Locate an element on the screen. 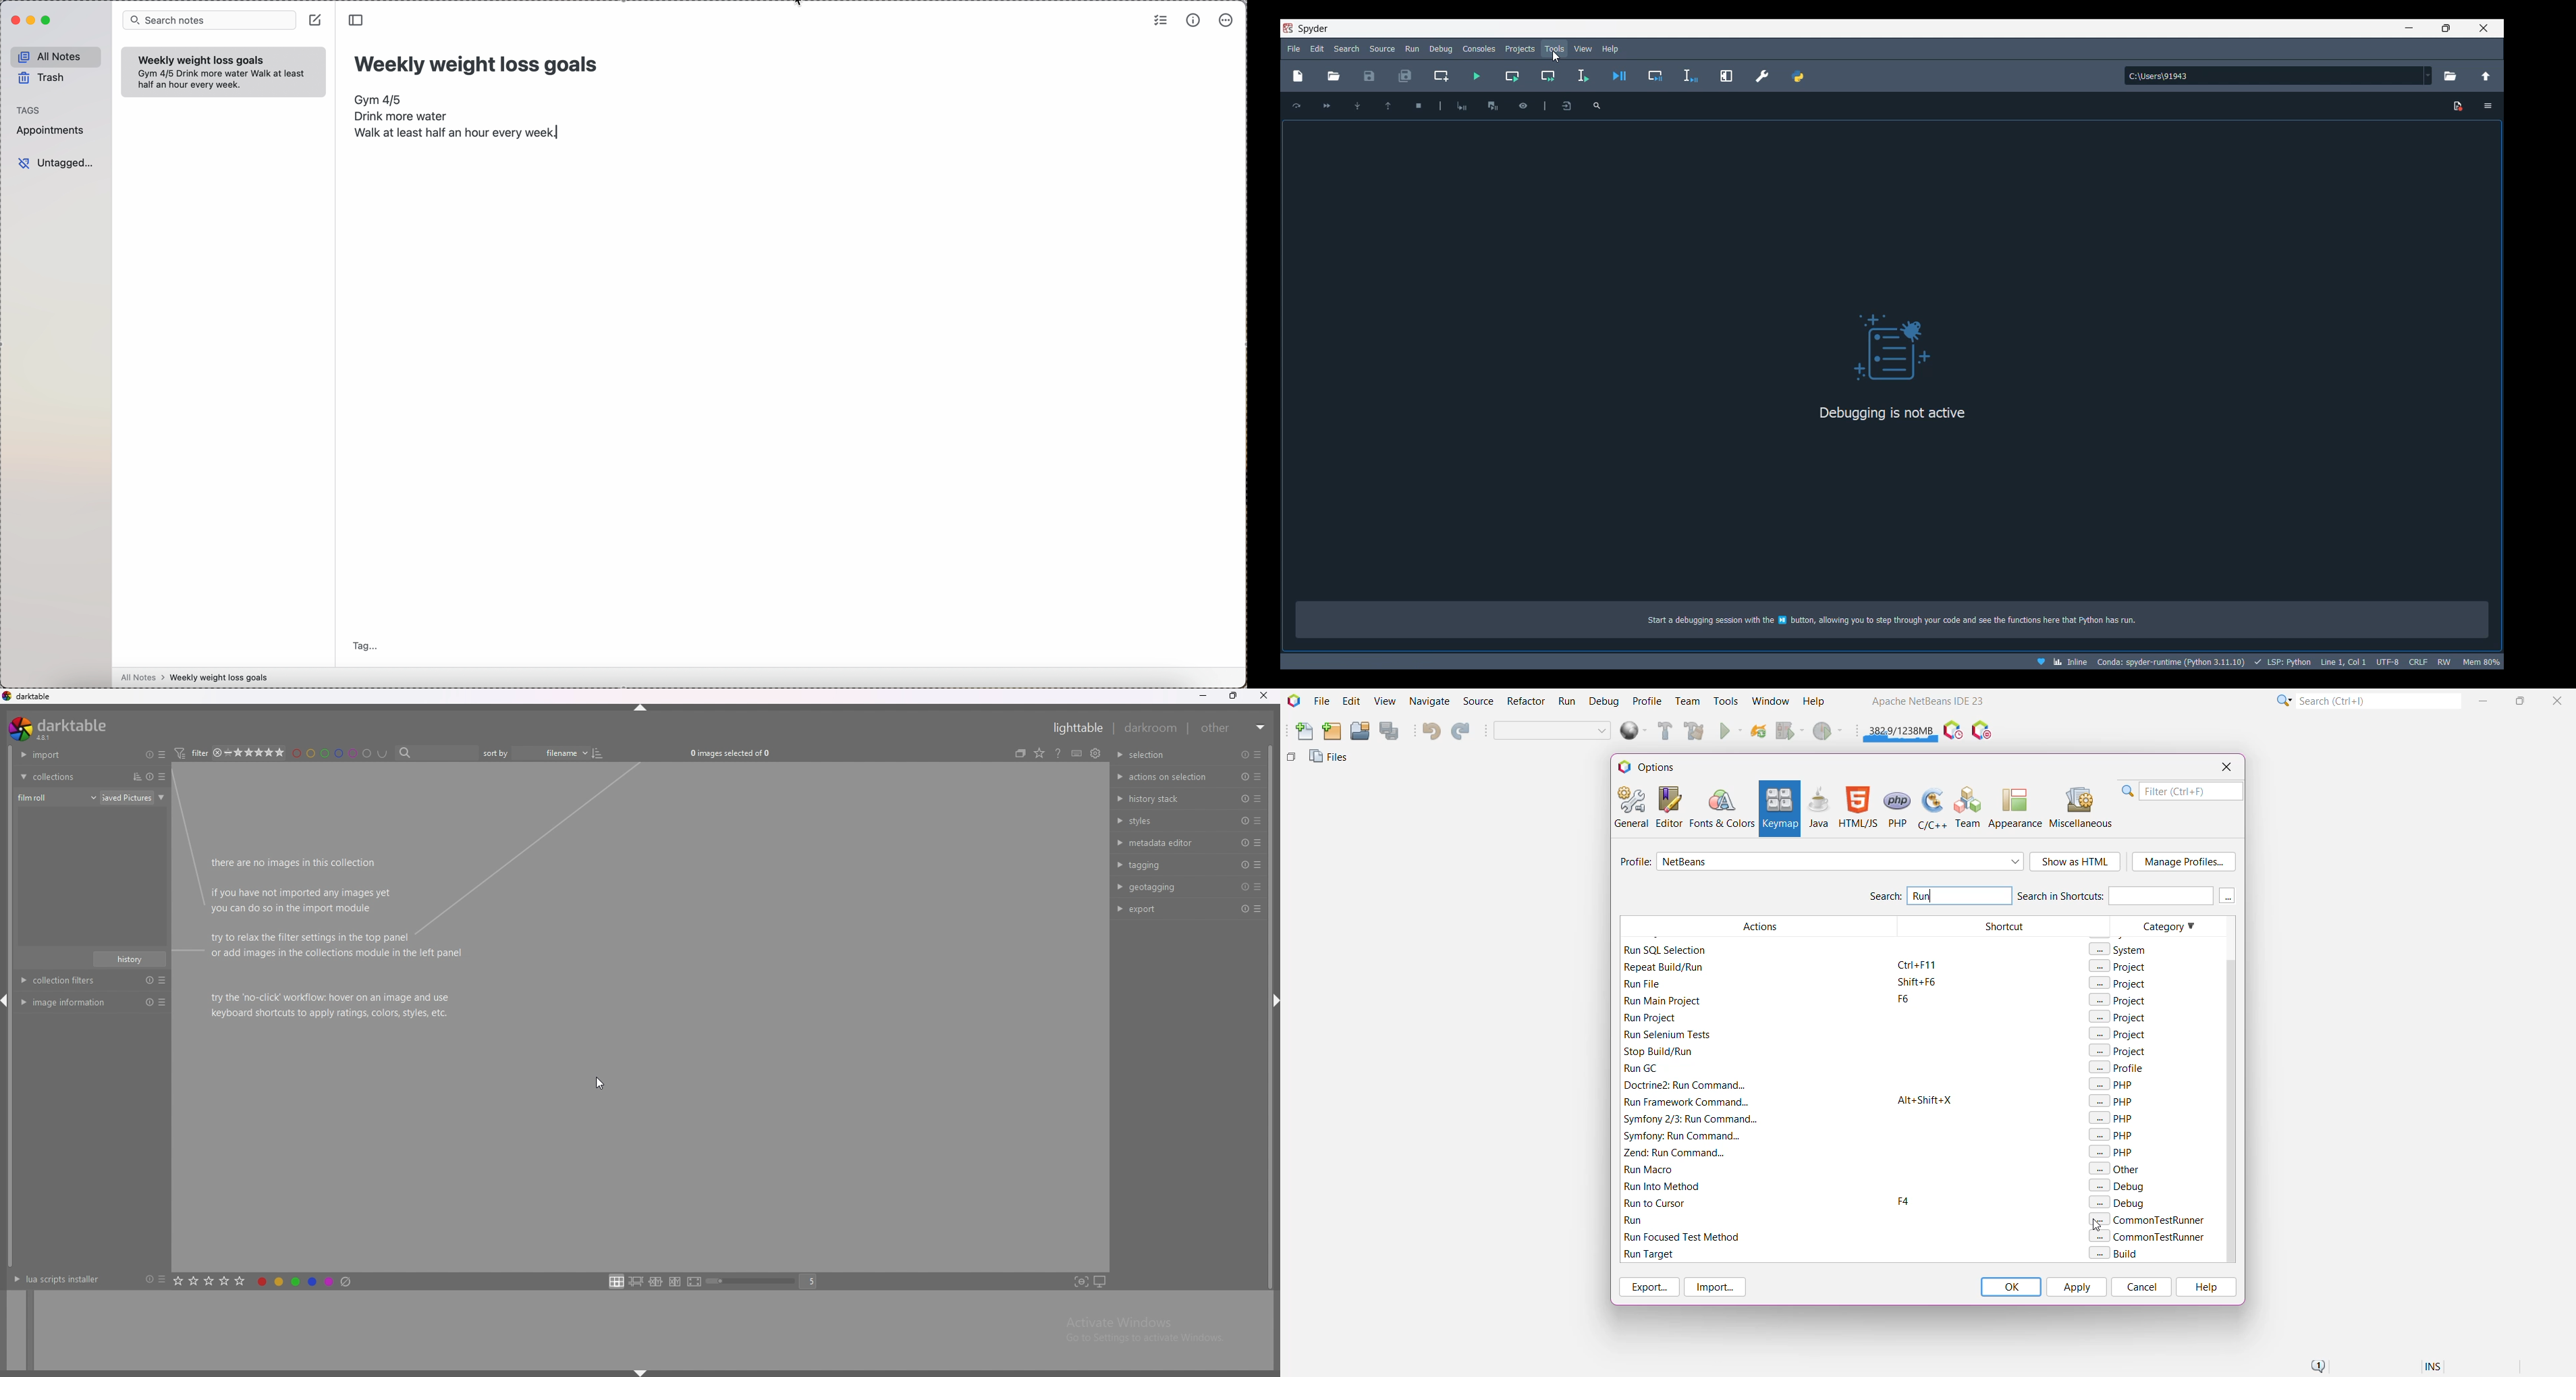  Help is located at coordinates (2205, 1287).